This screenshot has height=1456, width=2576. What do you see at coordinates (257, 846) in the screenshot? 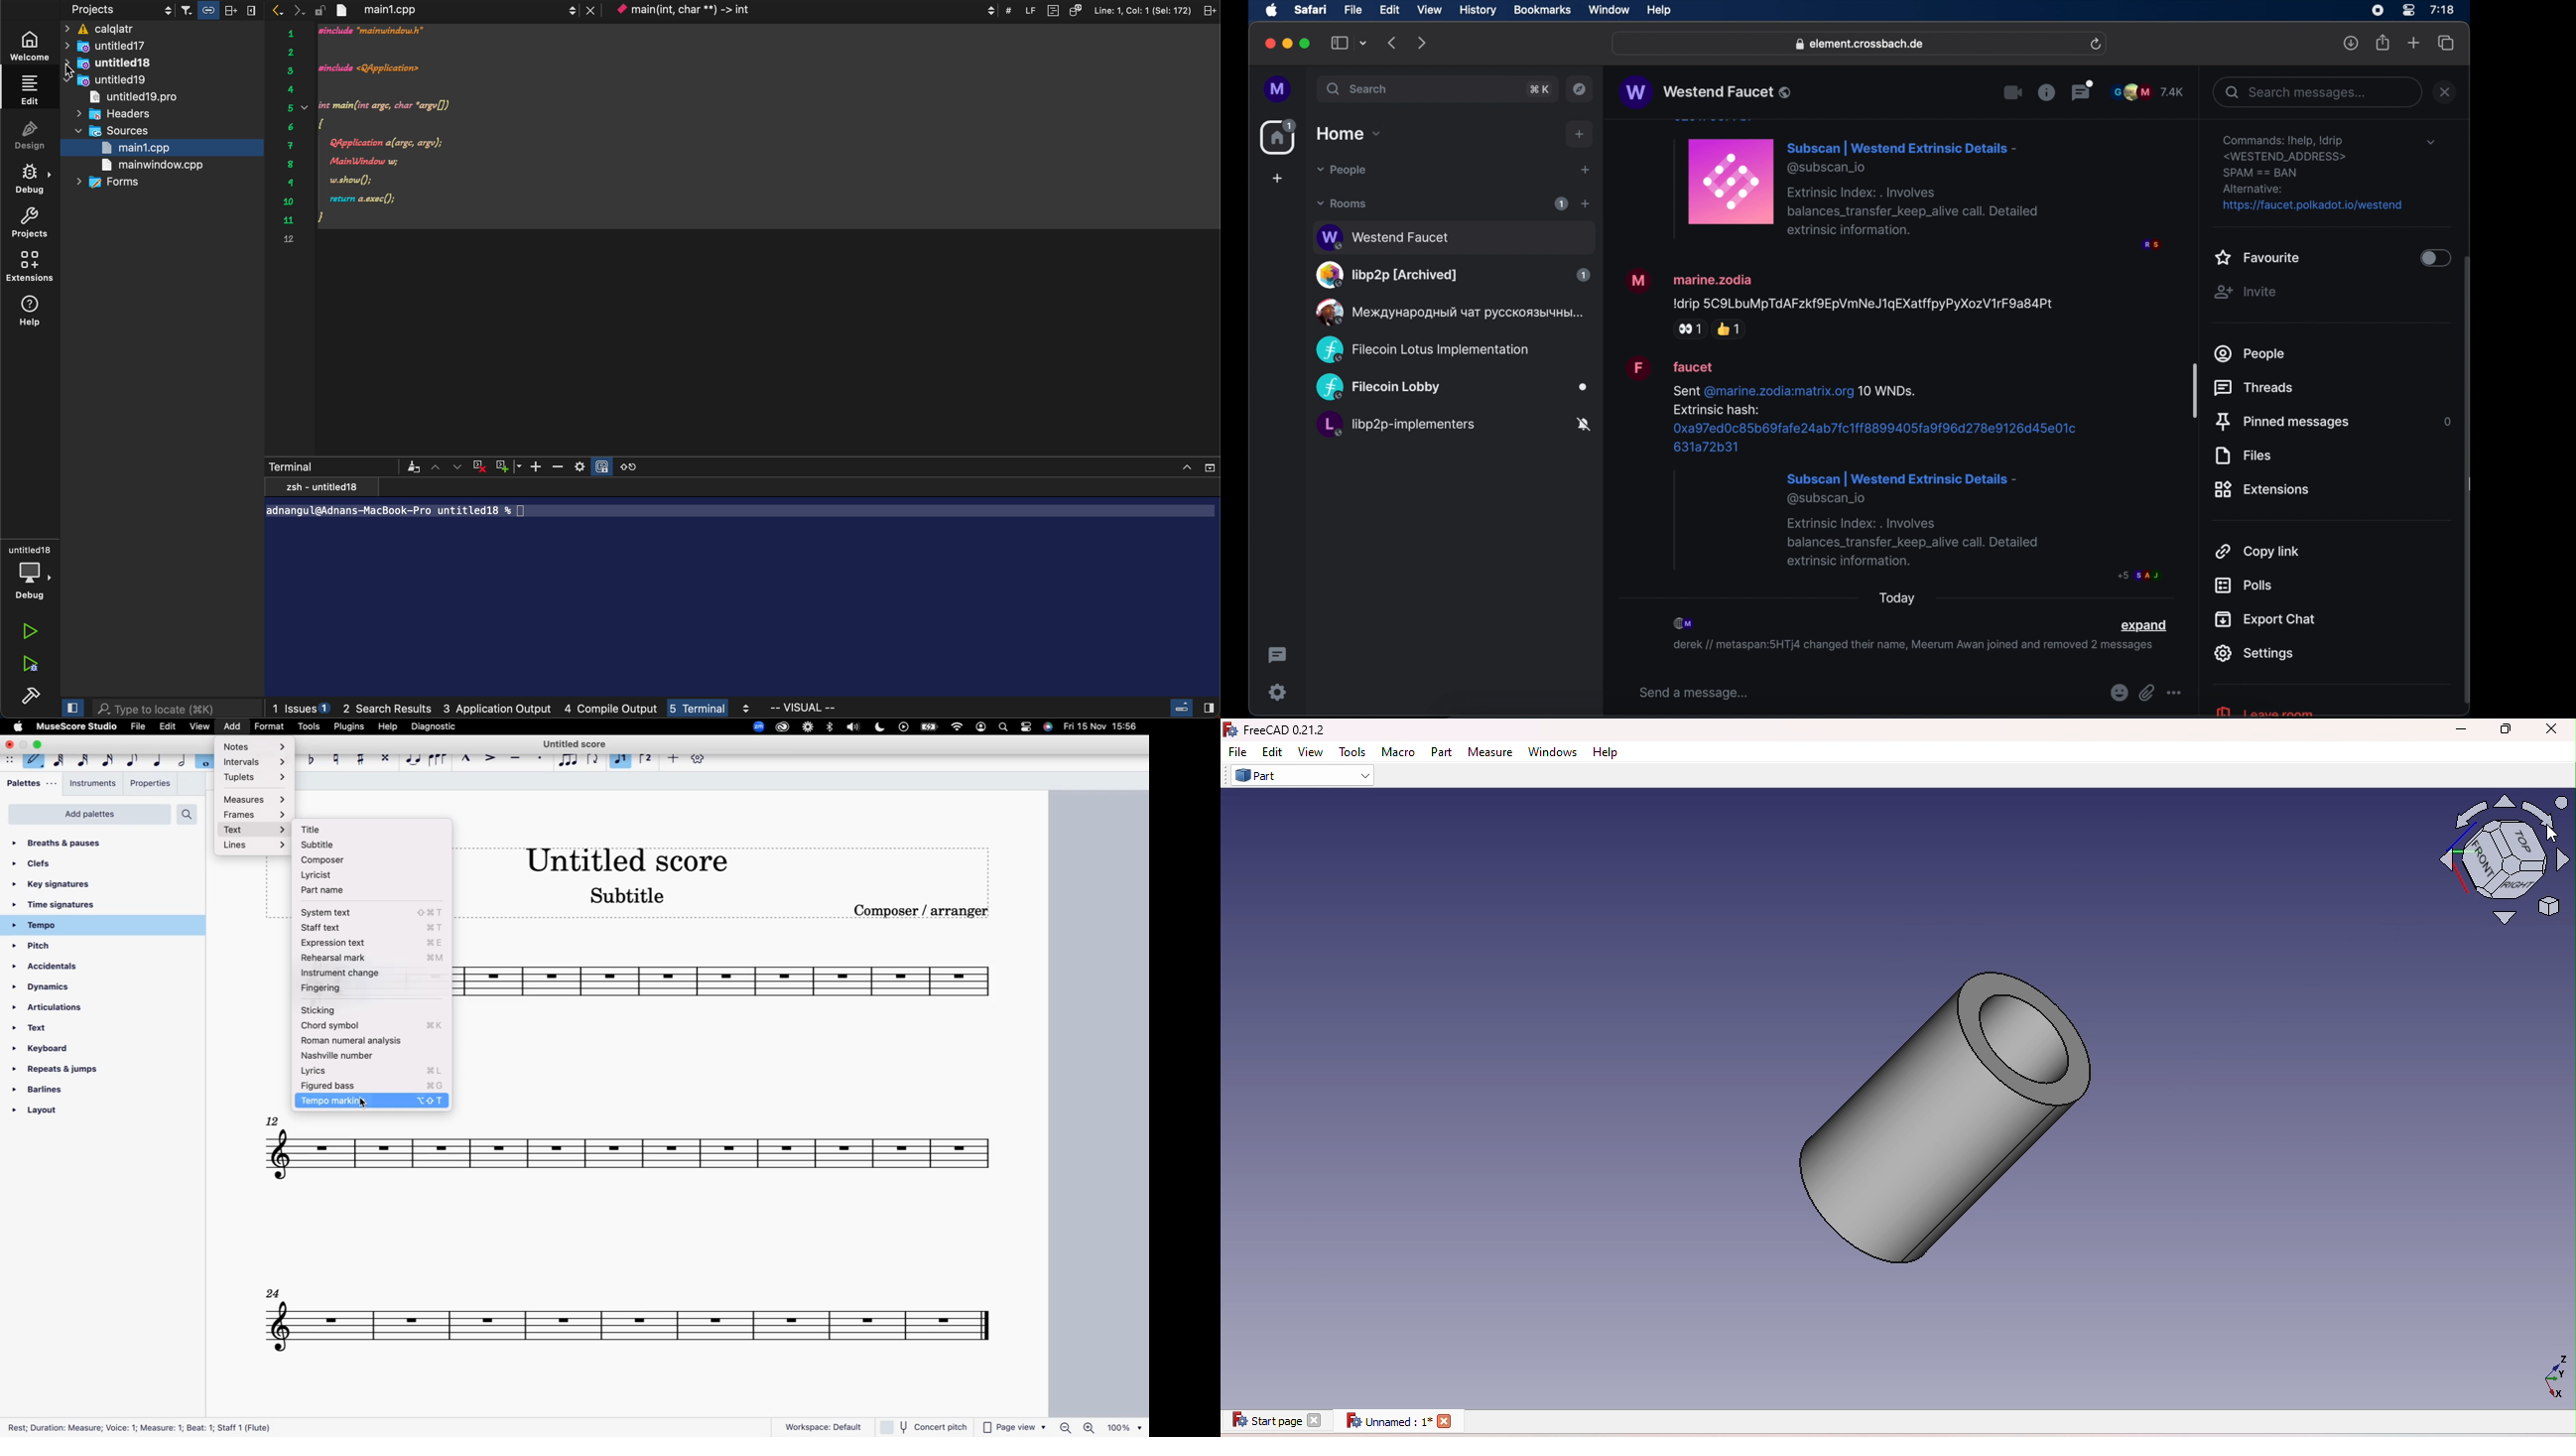
I see `lines` at bounding box center [257, 846].